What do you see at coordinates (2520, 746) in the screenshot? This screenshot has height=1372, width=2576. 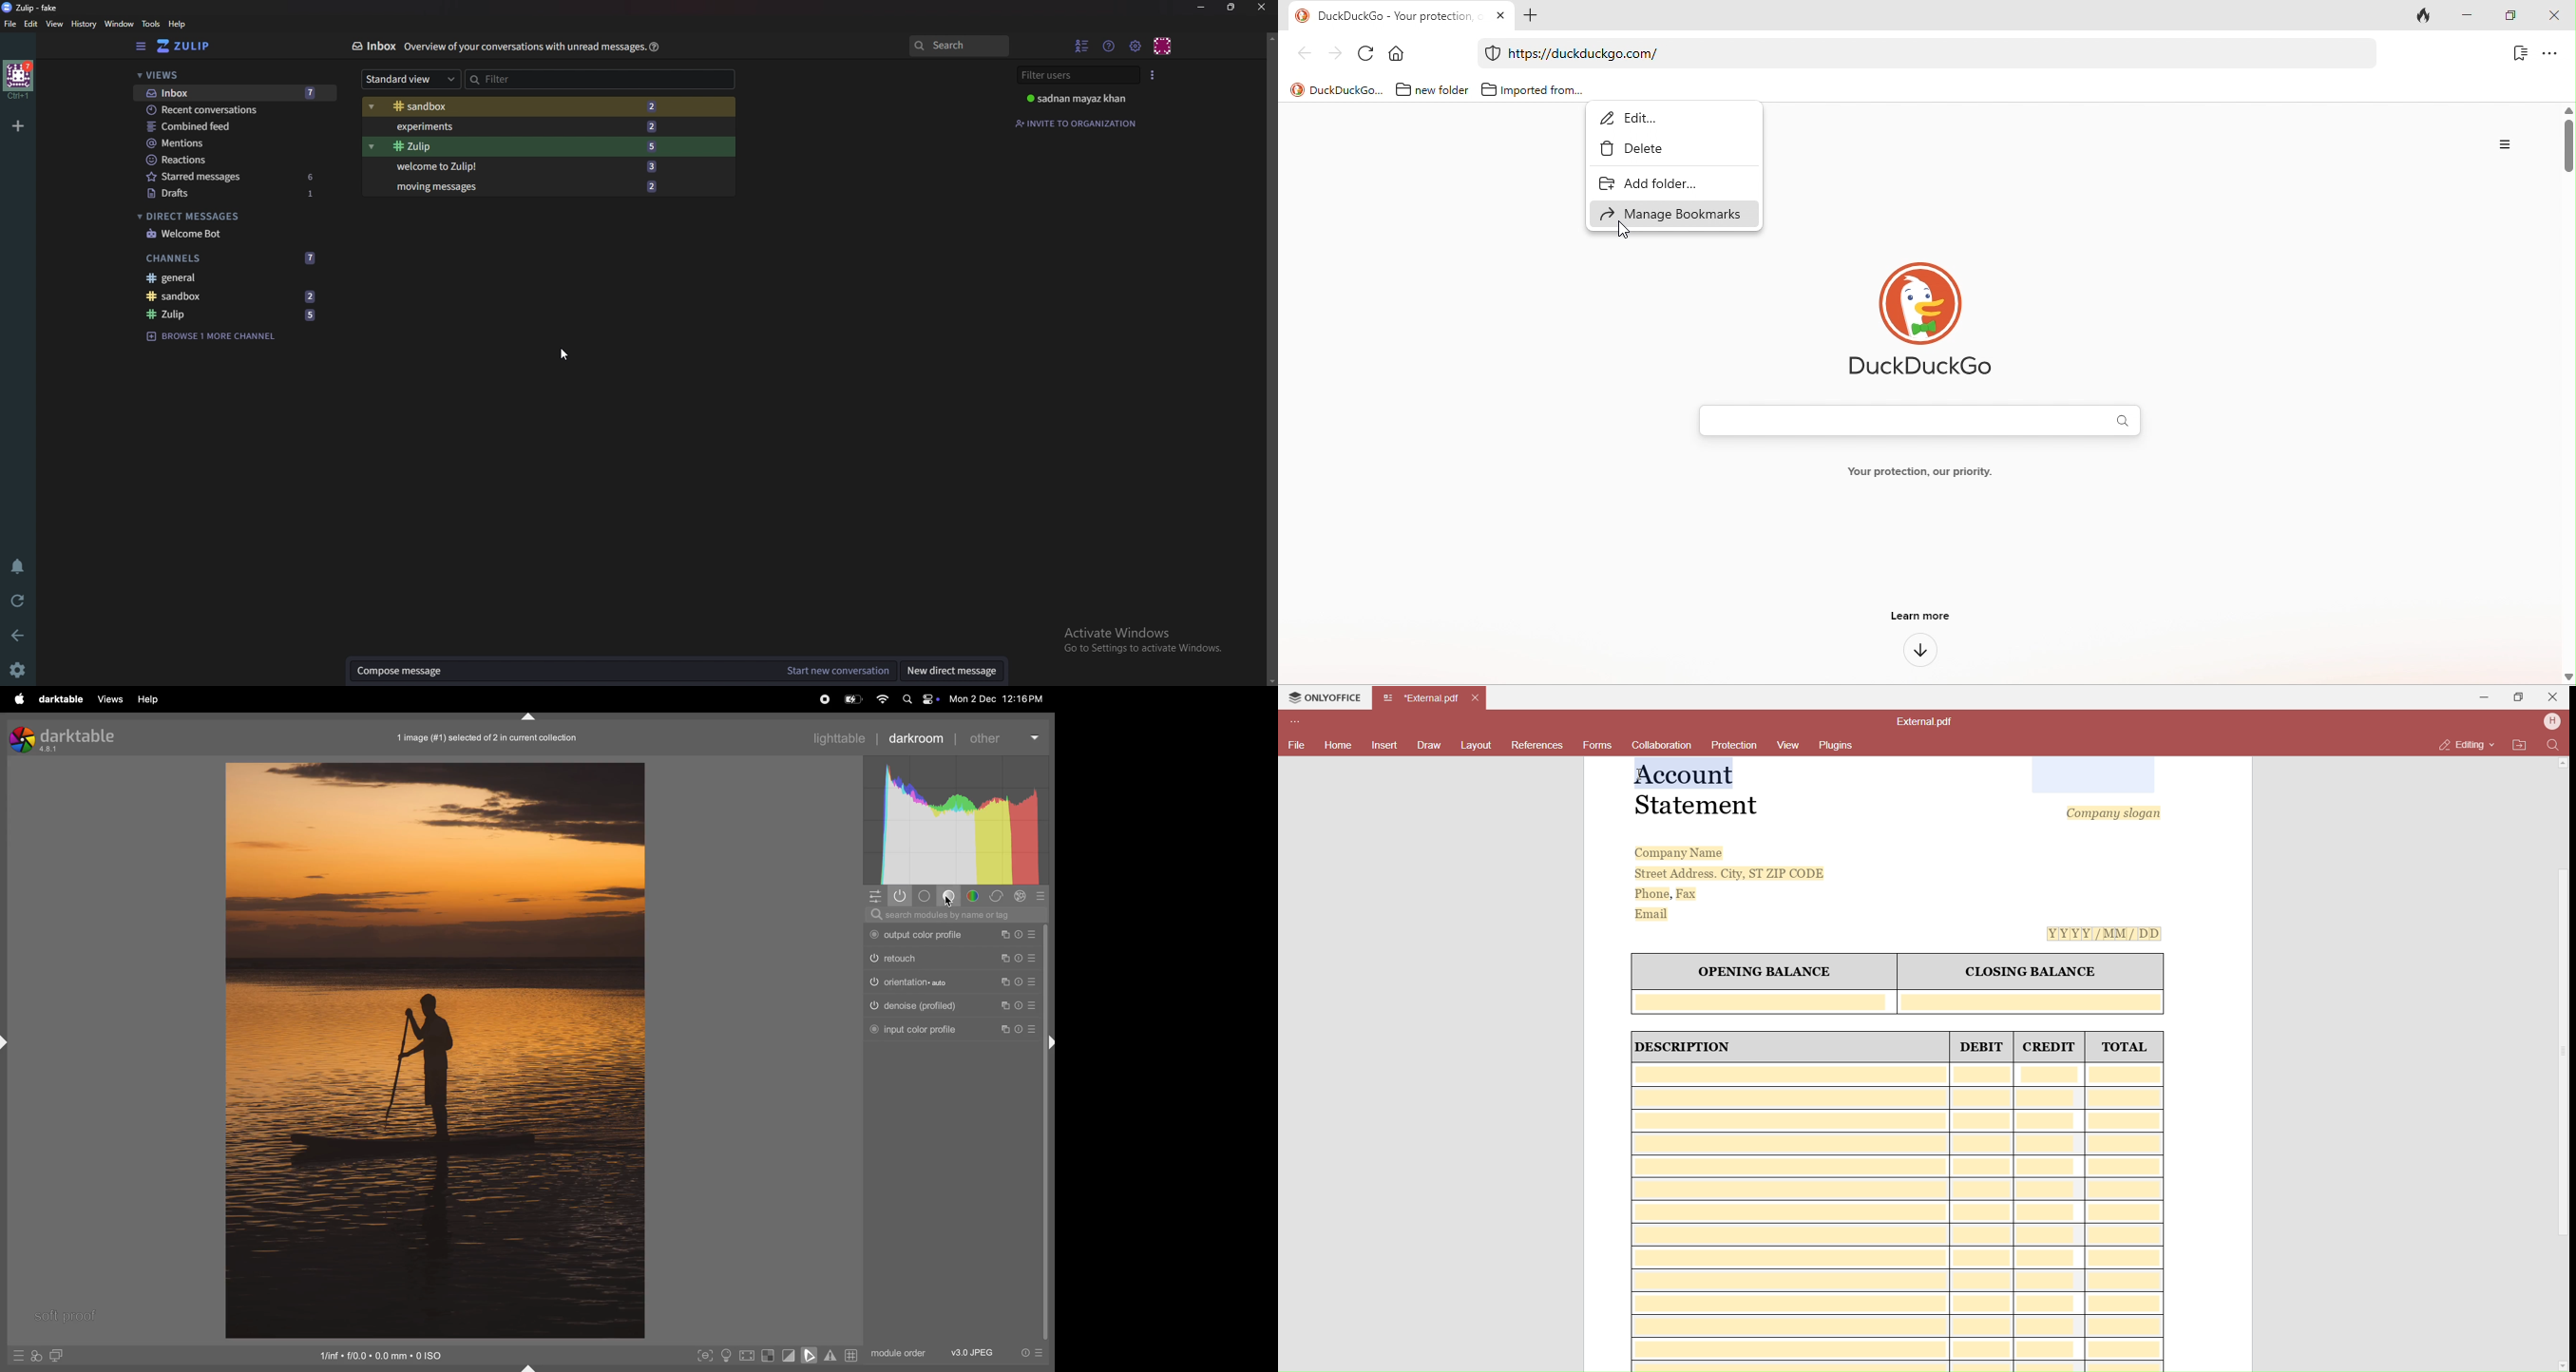 I see `Open File Location` at bounding box center [2520, 746].